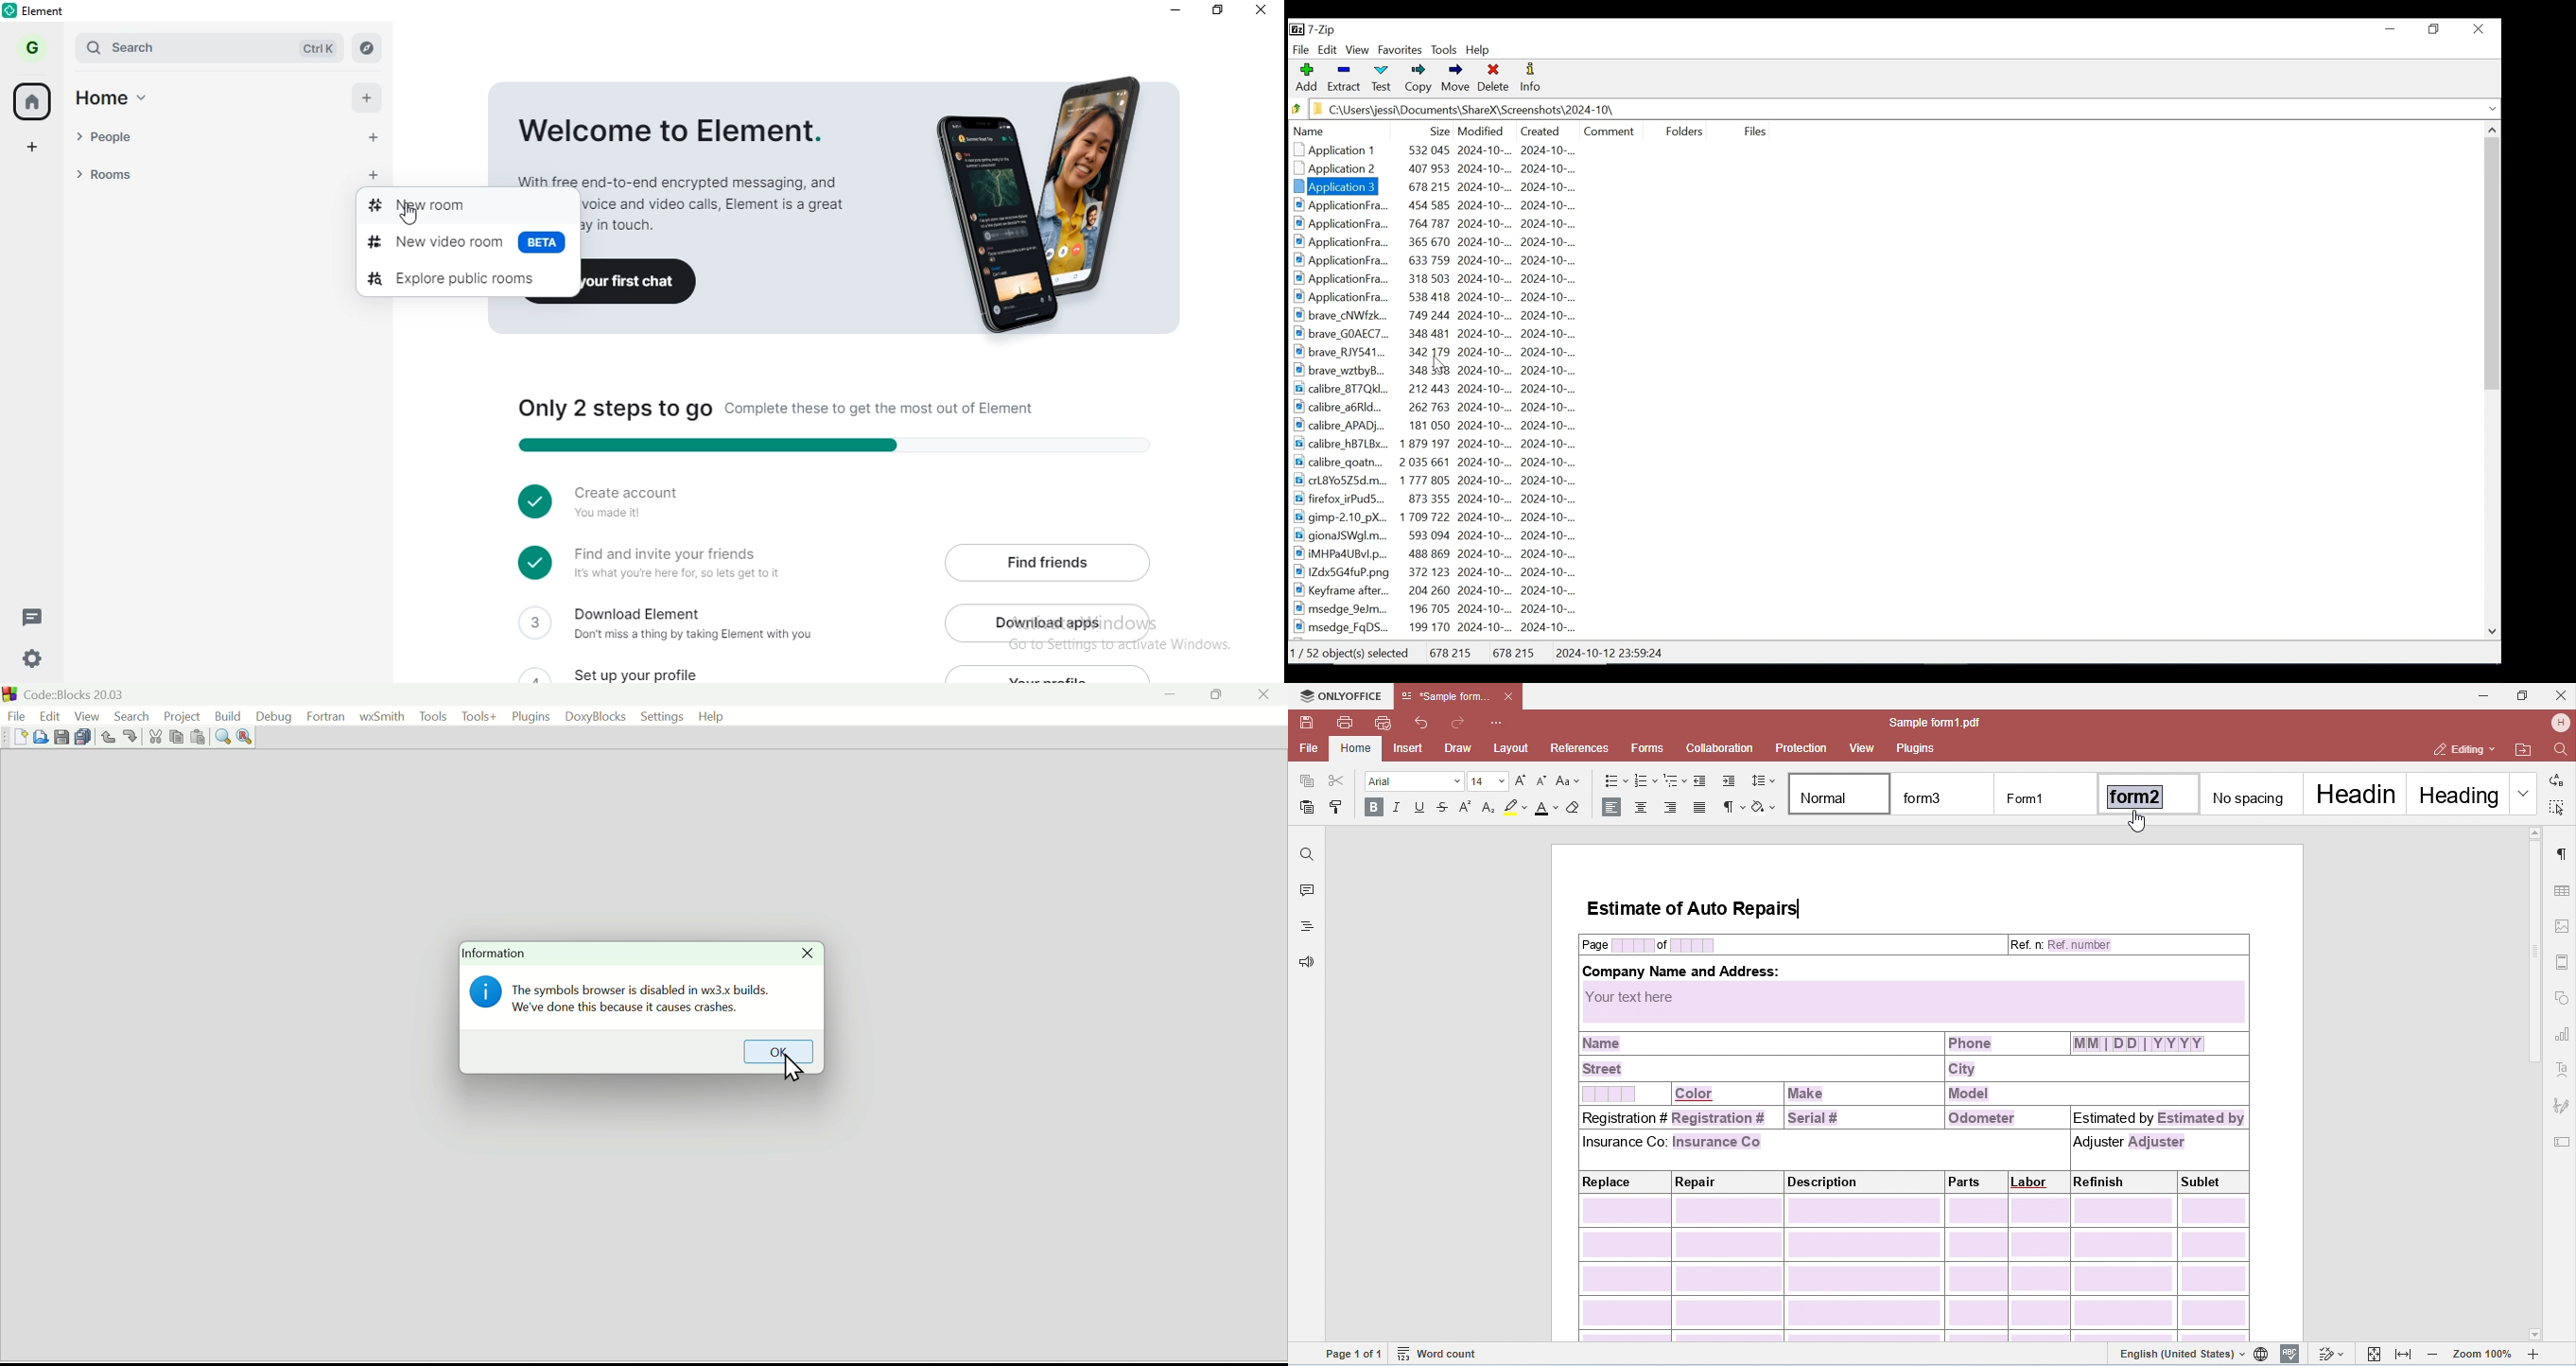 The height and width of the screenshot is (1372, 2576). Describe the element at coordinates (196, 738) in the screenshot. I see `Paste` at that location.